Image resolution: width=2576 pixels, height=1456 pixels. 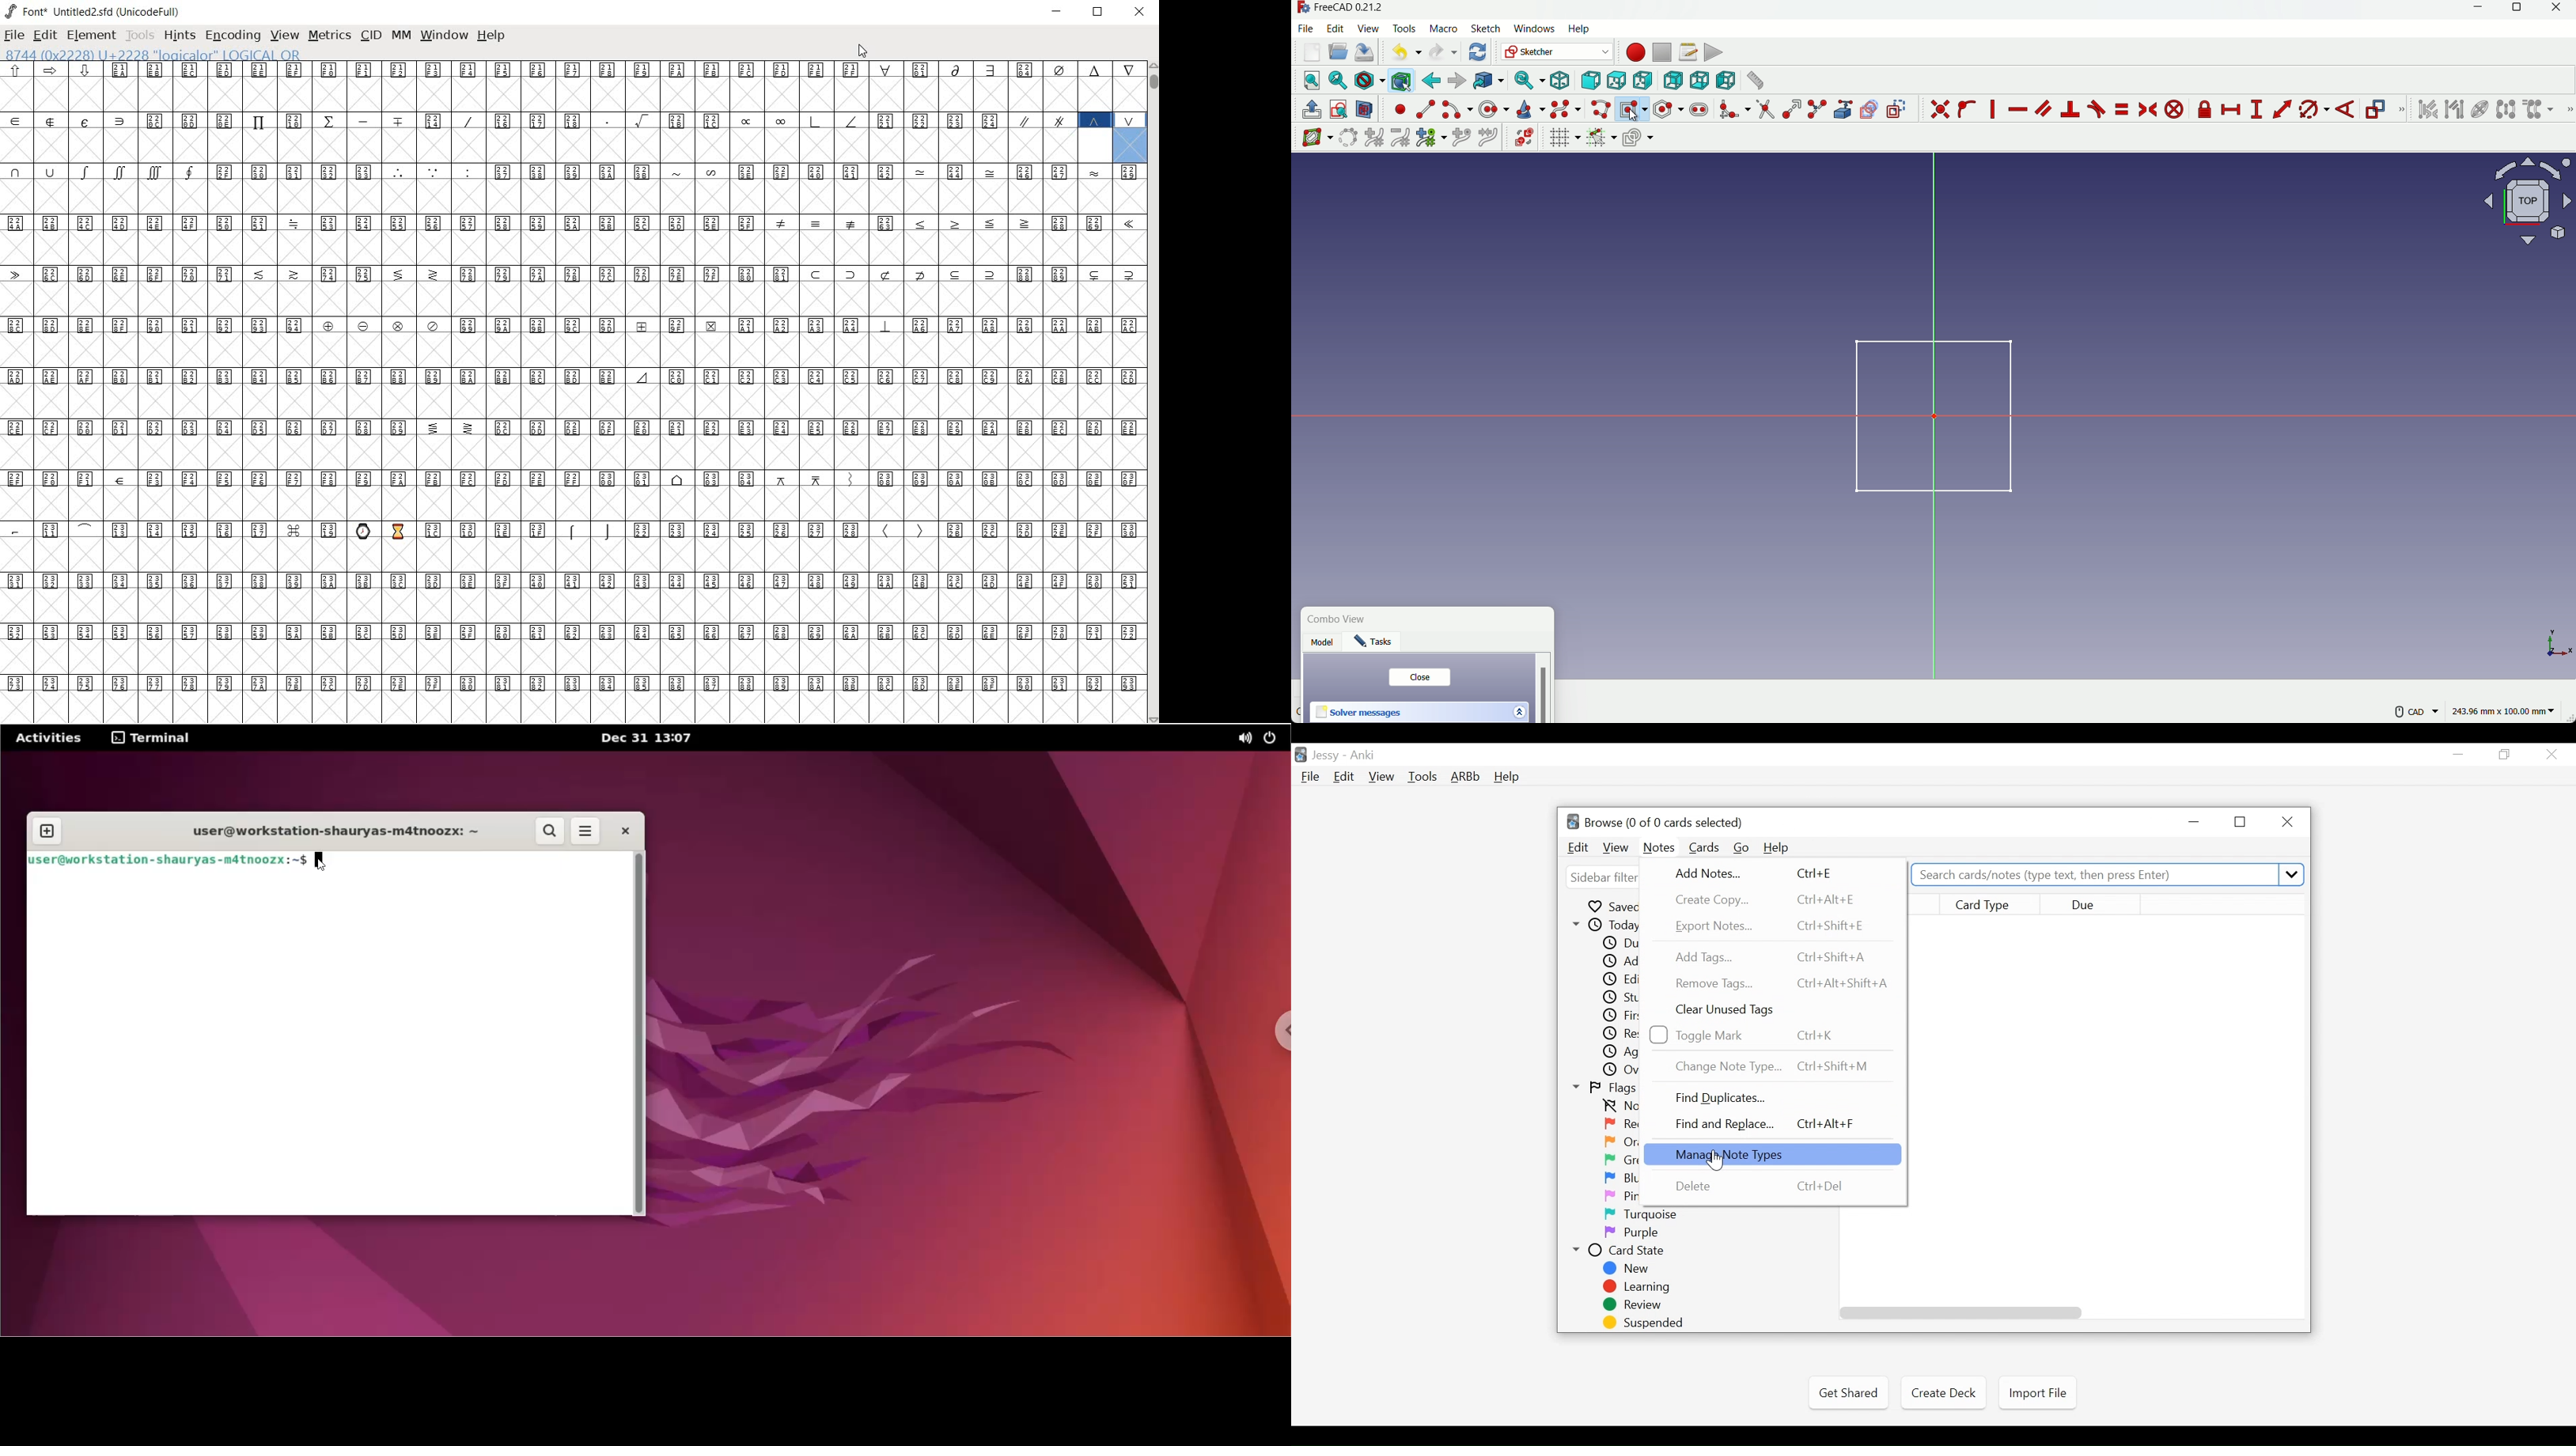 What do you see at coordinates (1619, 979) in the screenshot?
I see `Edited` at bounding box center [1619, 979].